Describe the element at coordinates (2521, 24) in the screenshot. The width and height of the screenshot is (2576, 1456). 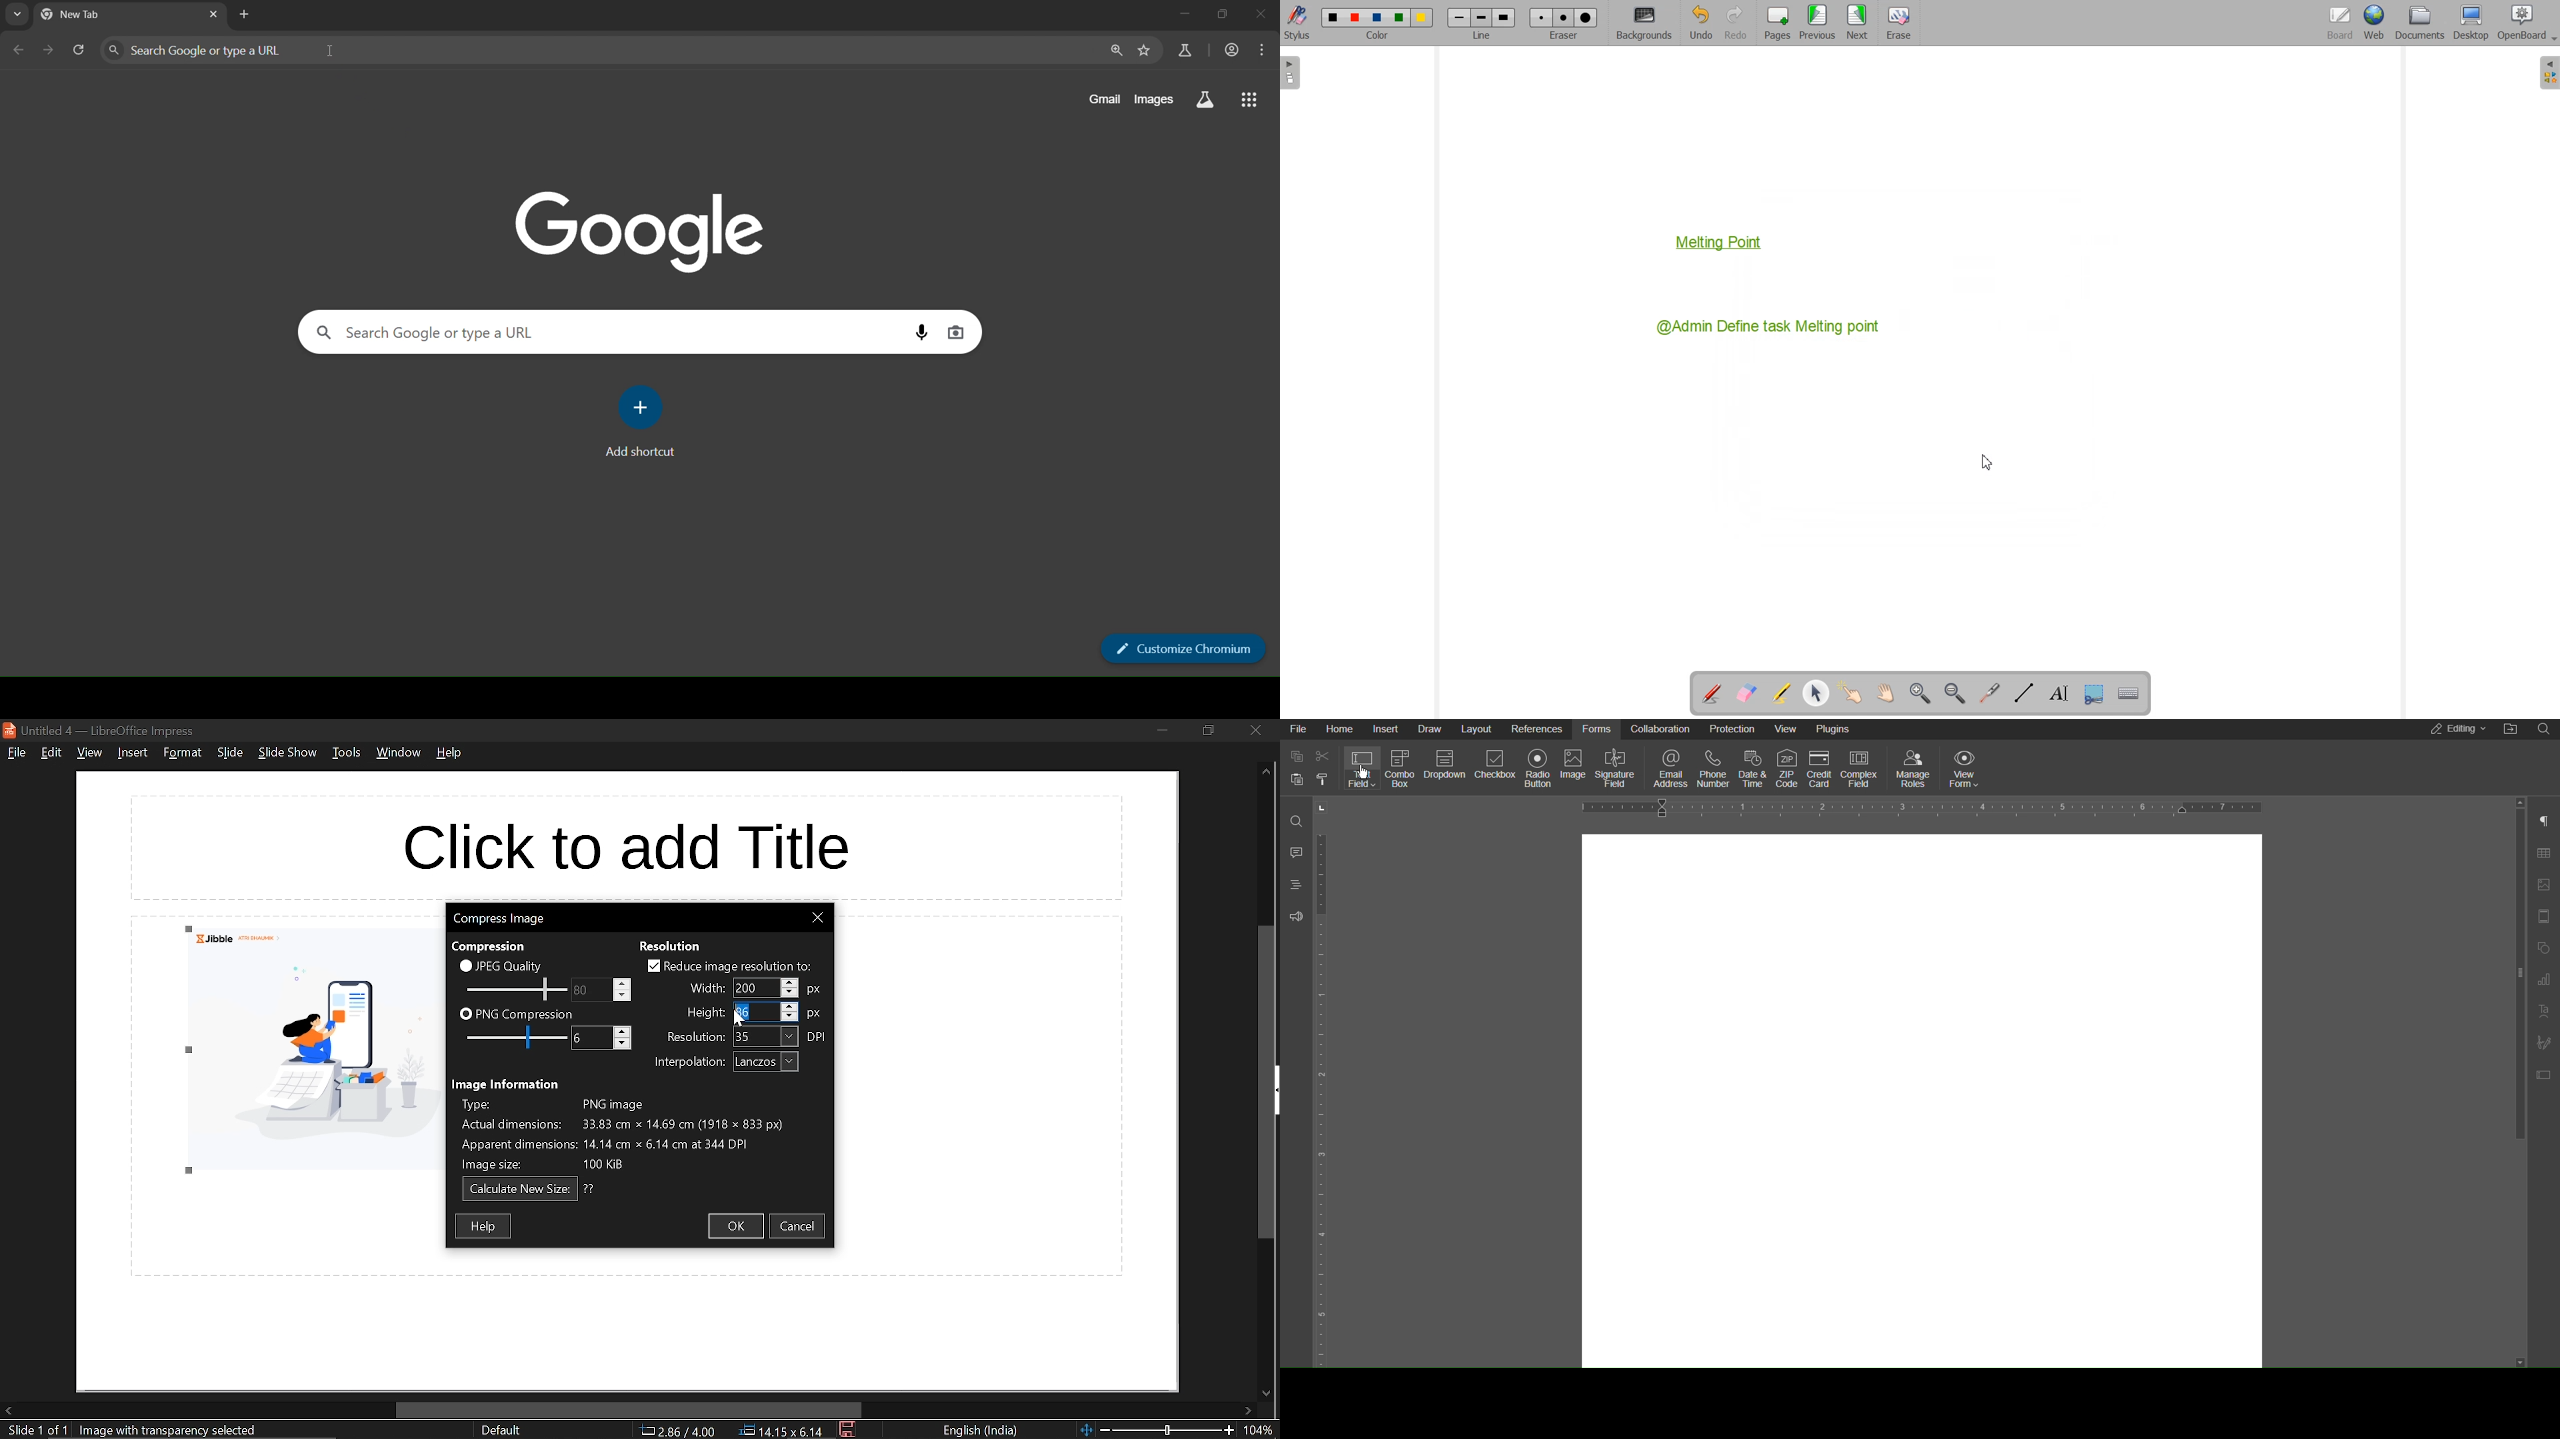
I see `OpenBoard` at that location.